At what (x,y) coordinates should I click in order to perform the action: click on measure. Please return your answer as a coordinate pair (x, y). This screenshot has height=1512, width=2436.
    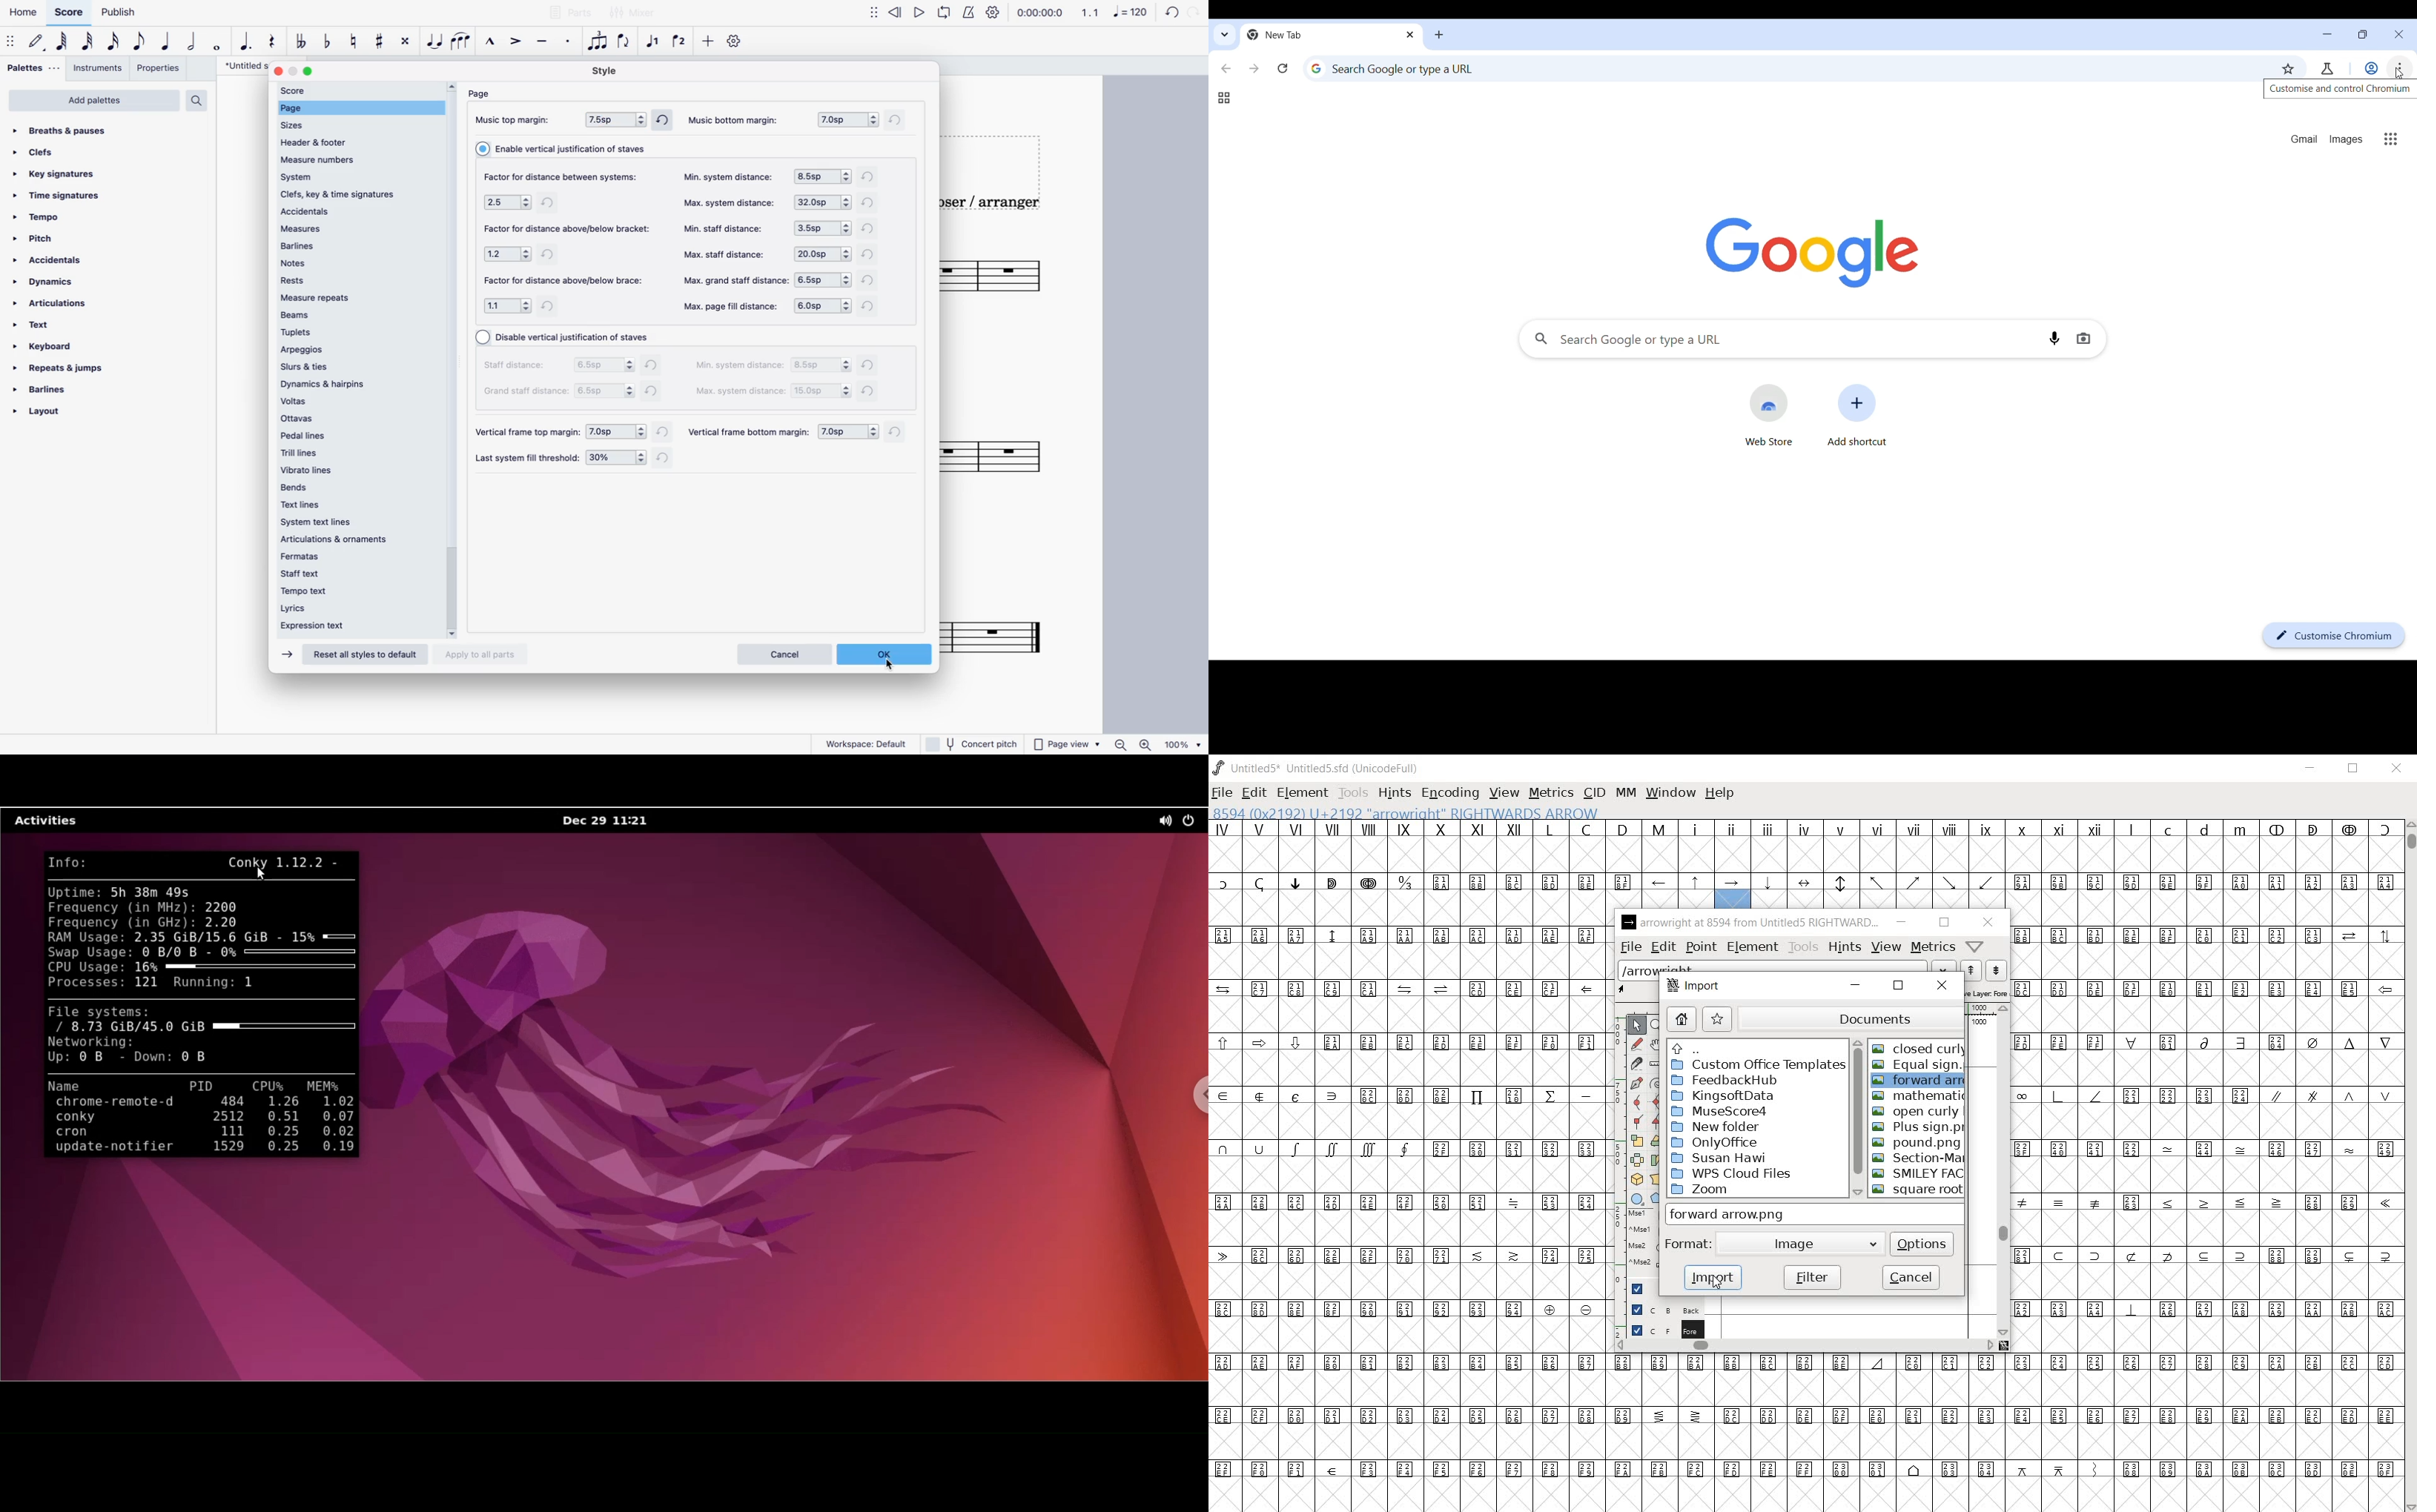
    Looking at the image, I should click on (359, 227).